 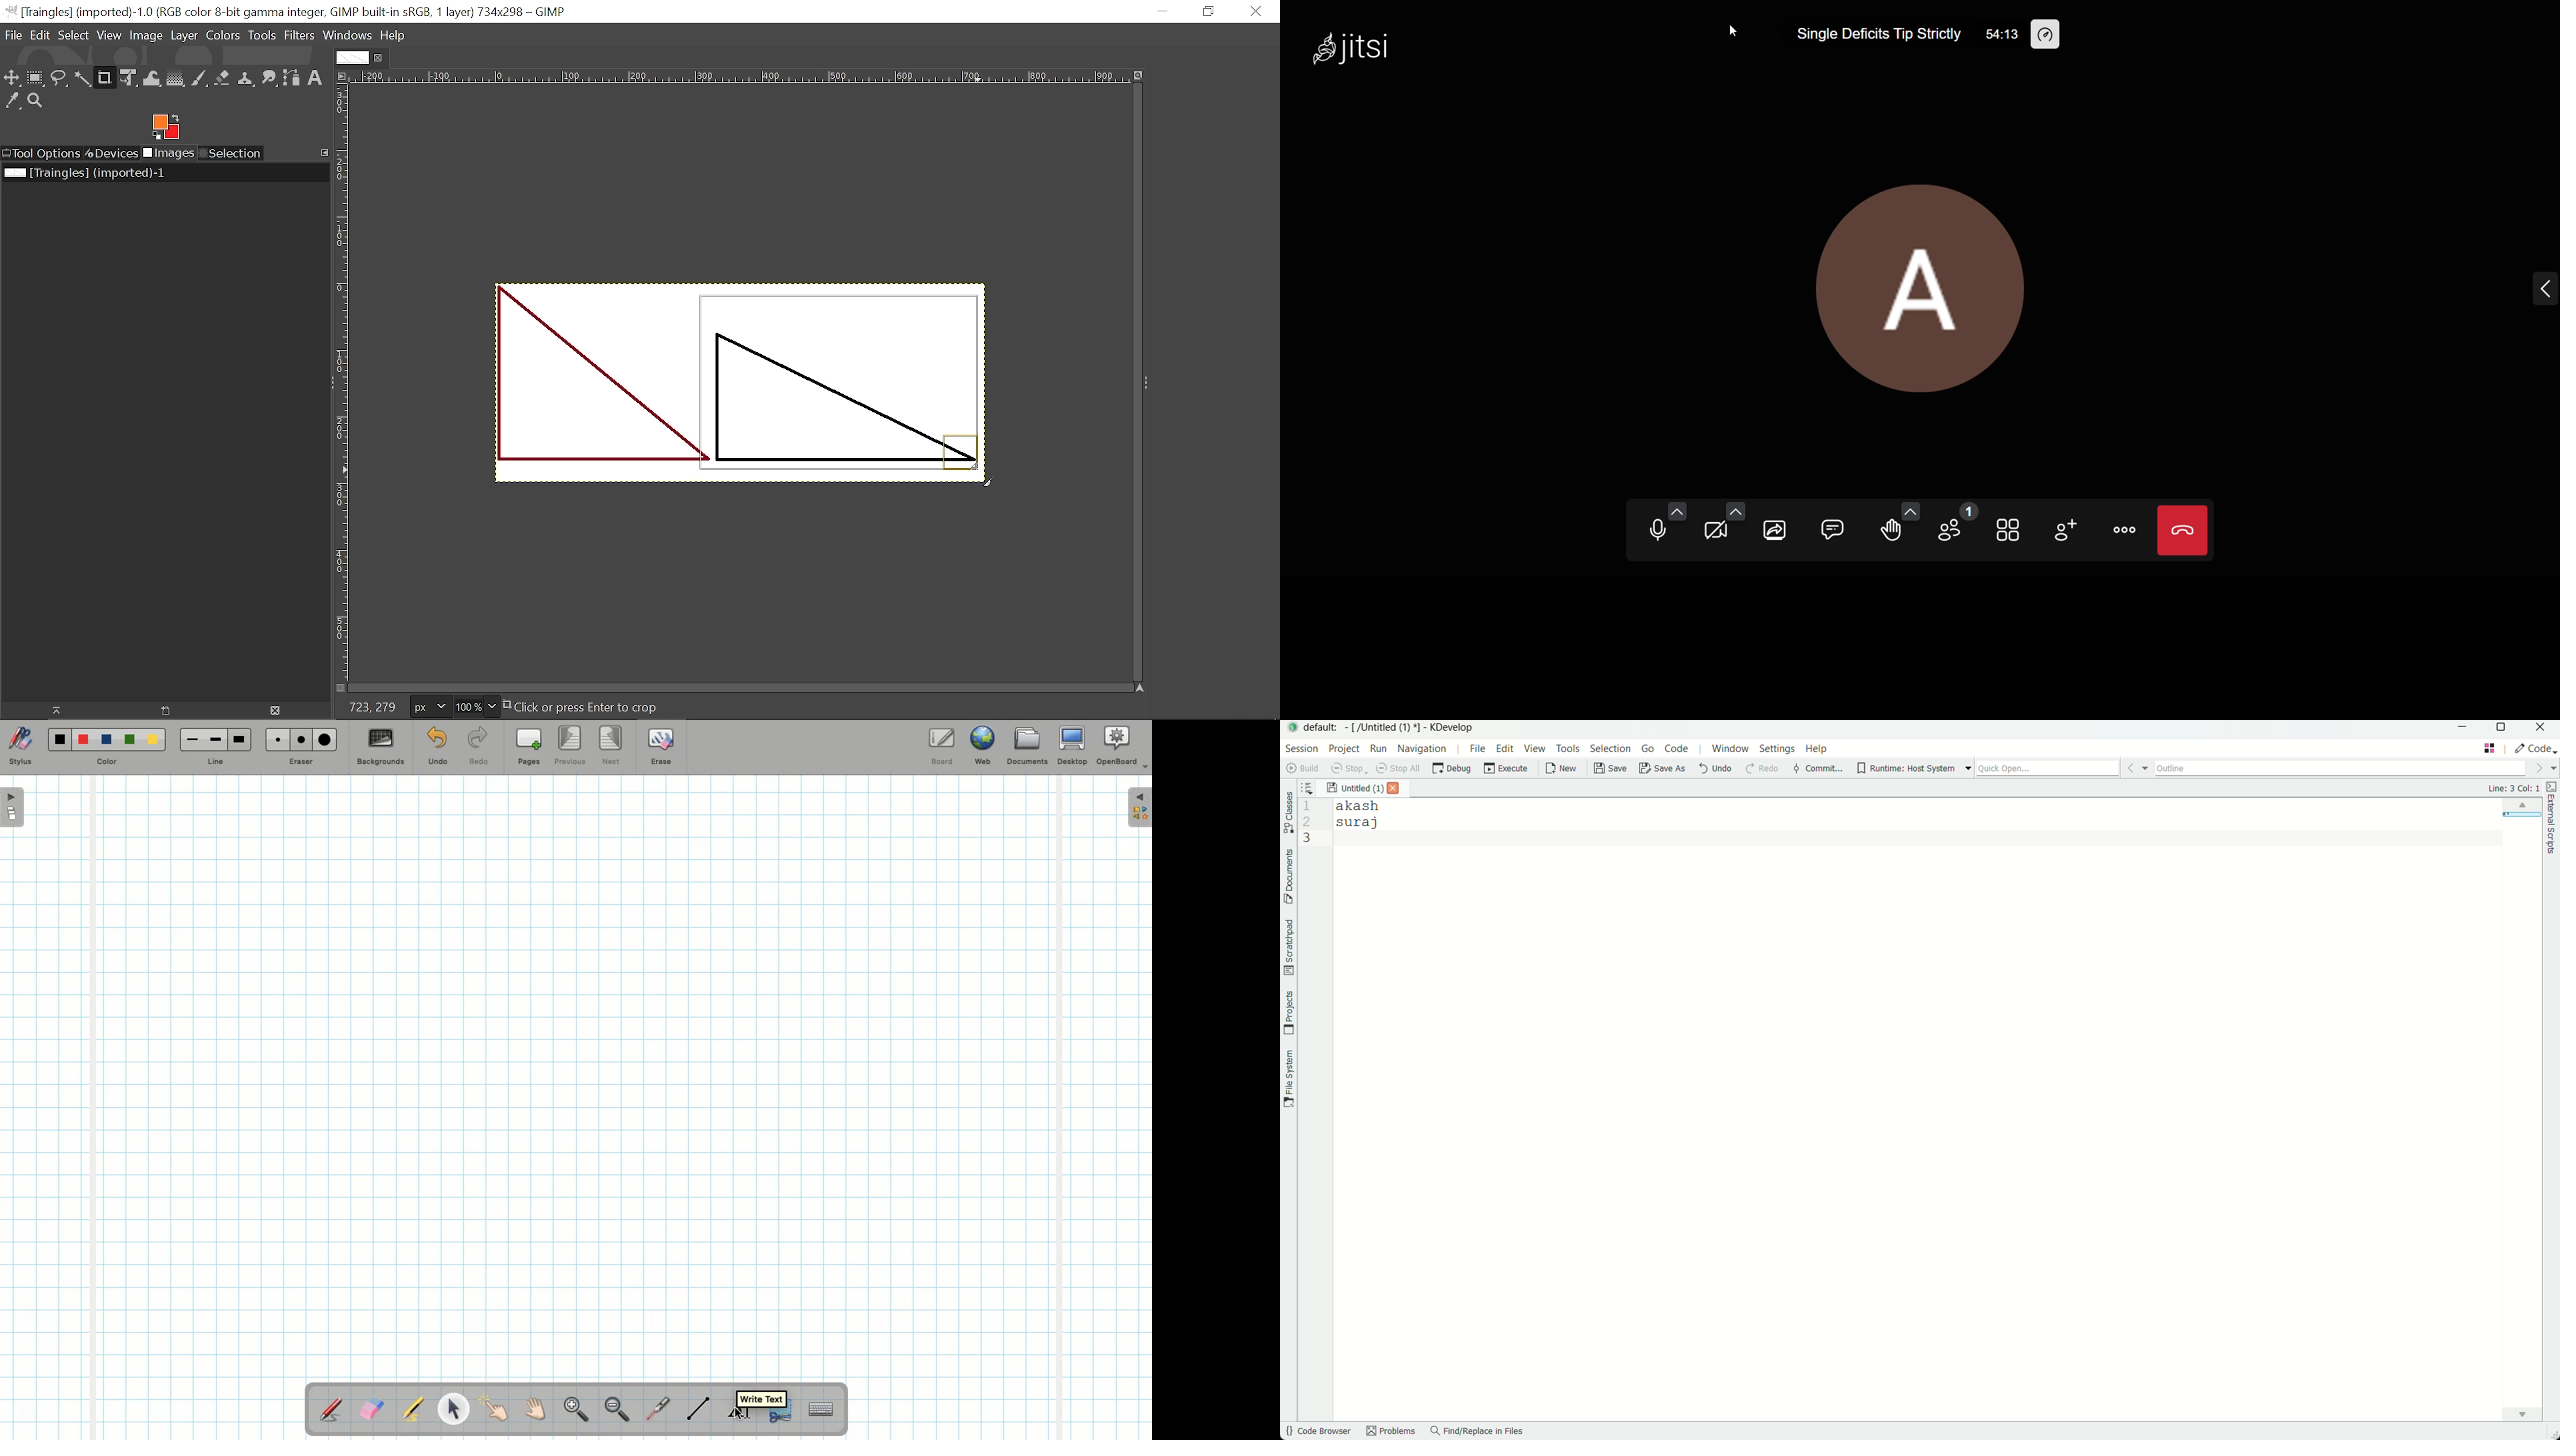 What do you see at coordinates (199, 79) in the screenshot?
I see `Paintbrush tool` at bounding box center [199, 79].